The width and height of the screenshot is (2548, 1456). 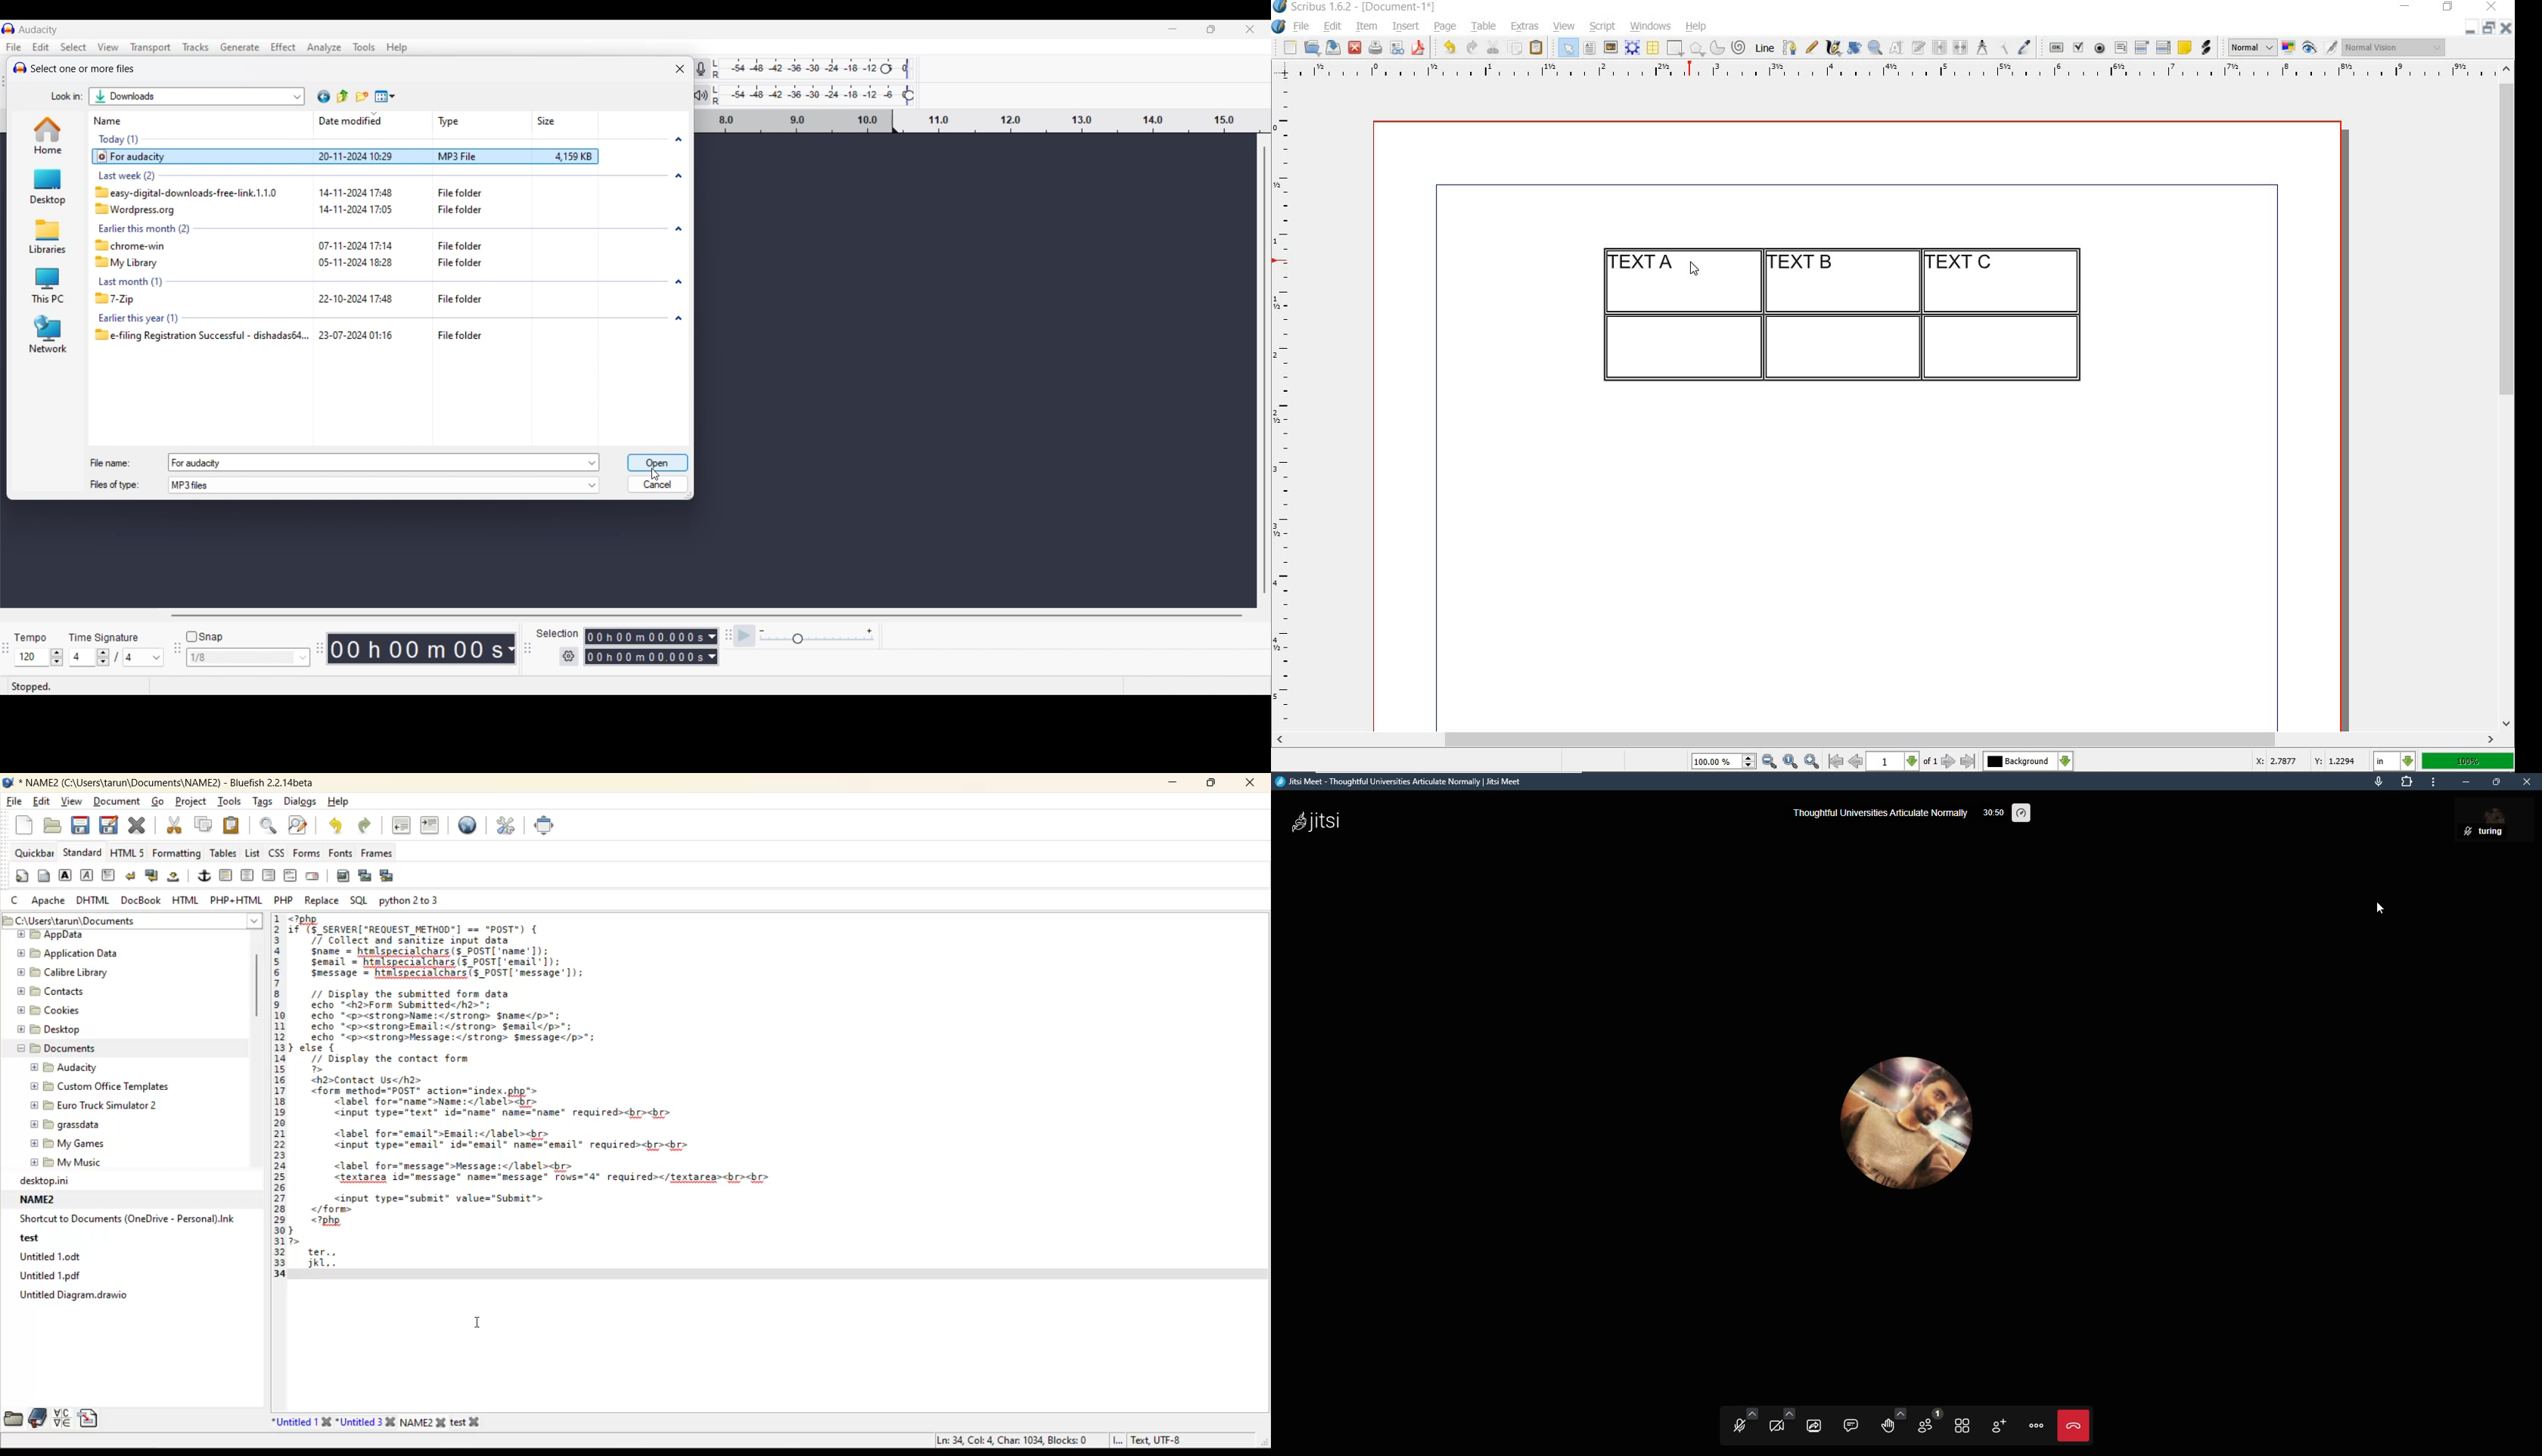 I want to click on Network folder, so click(x=48, y=333).